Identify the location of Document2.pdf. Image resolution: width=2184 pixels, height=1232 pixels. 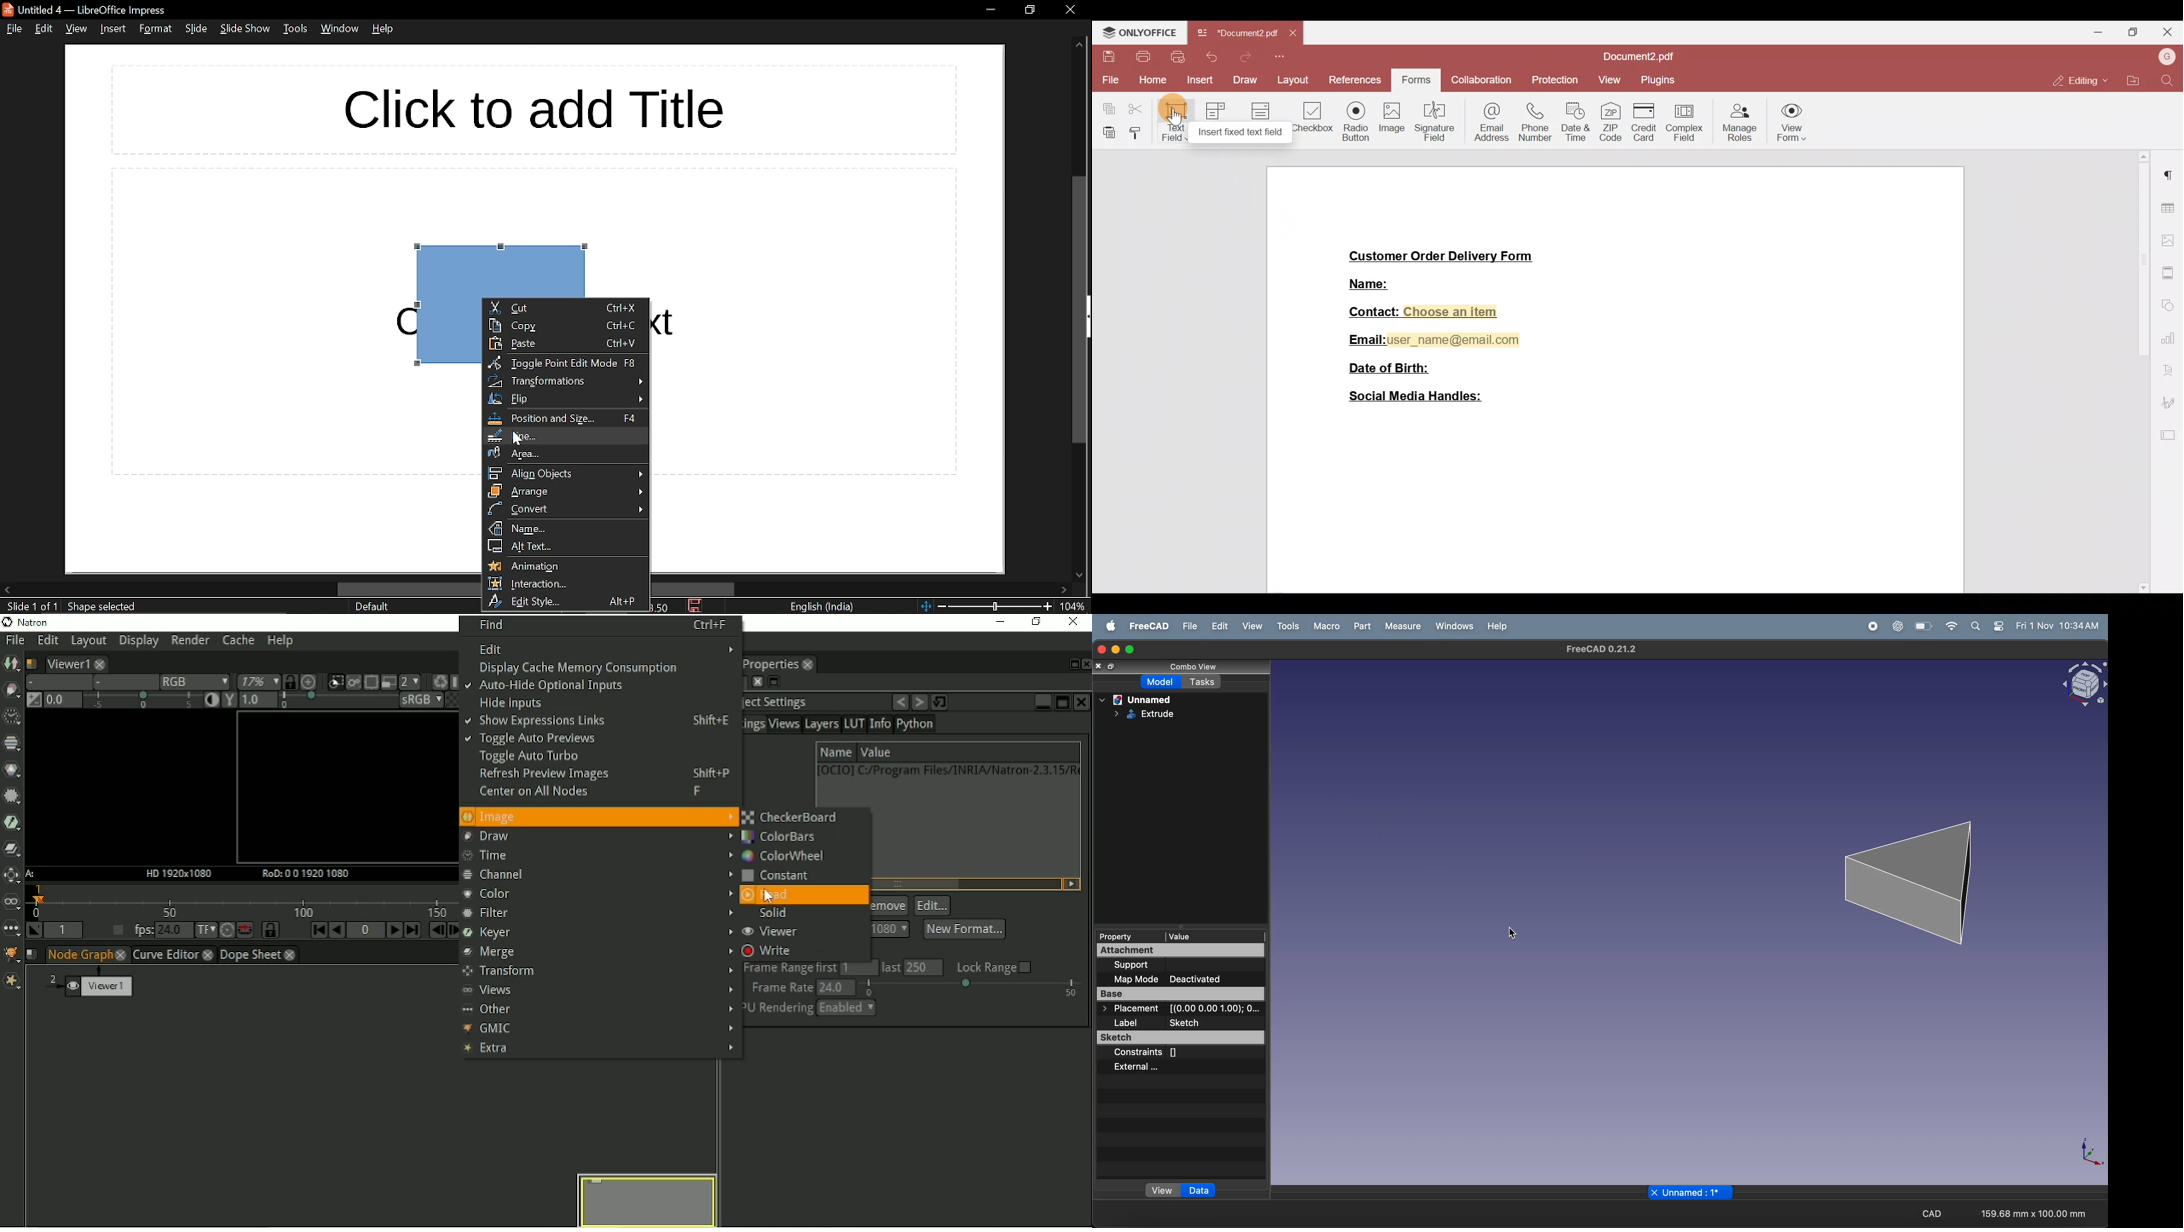
(1644, 57).